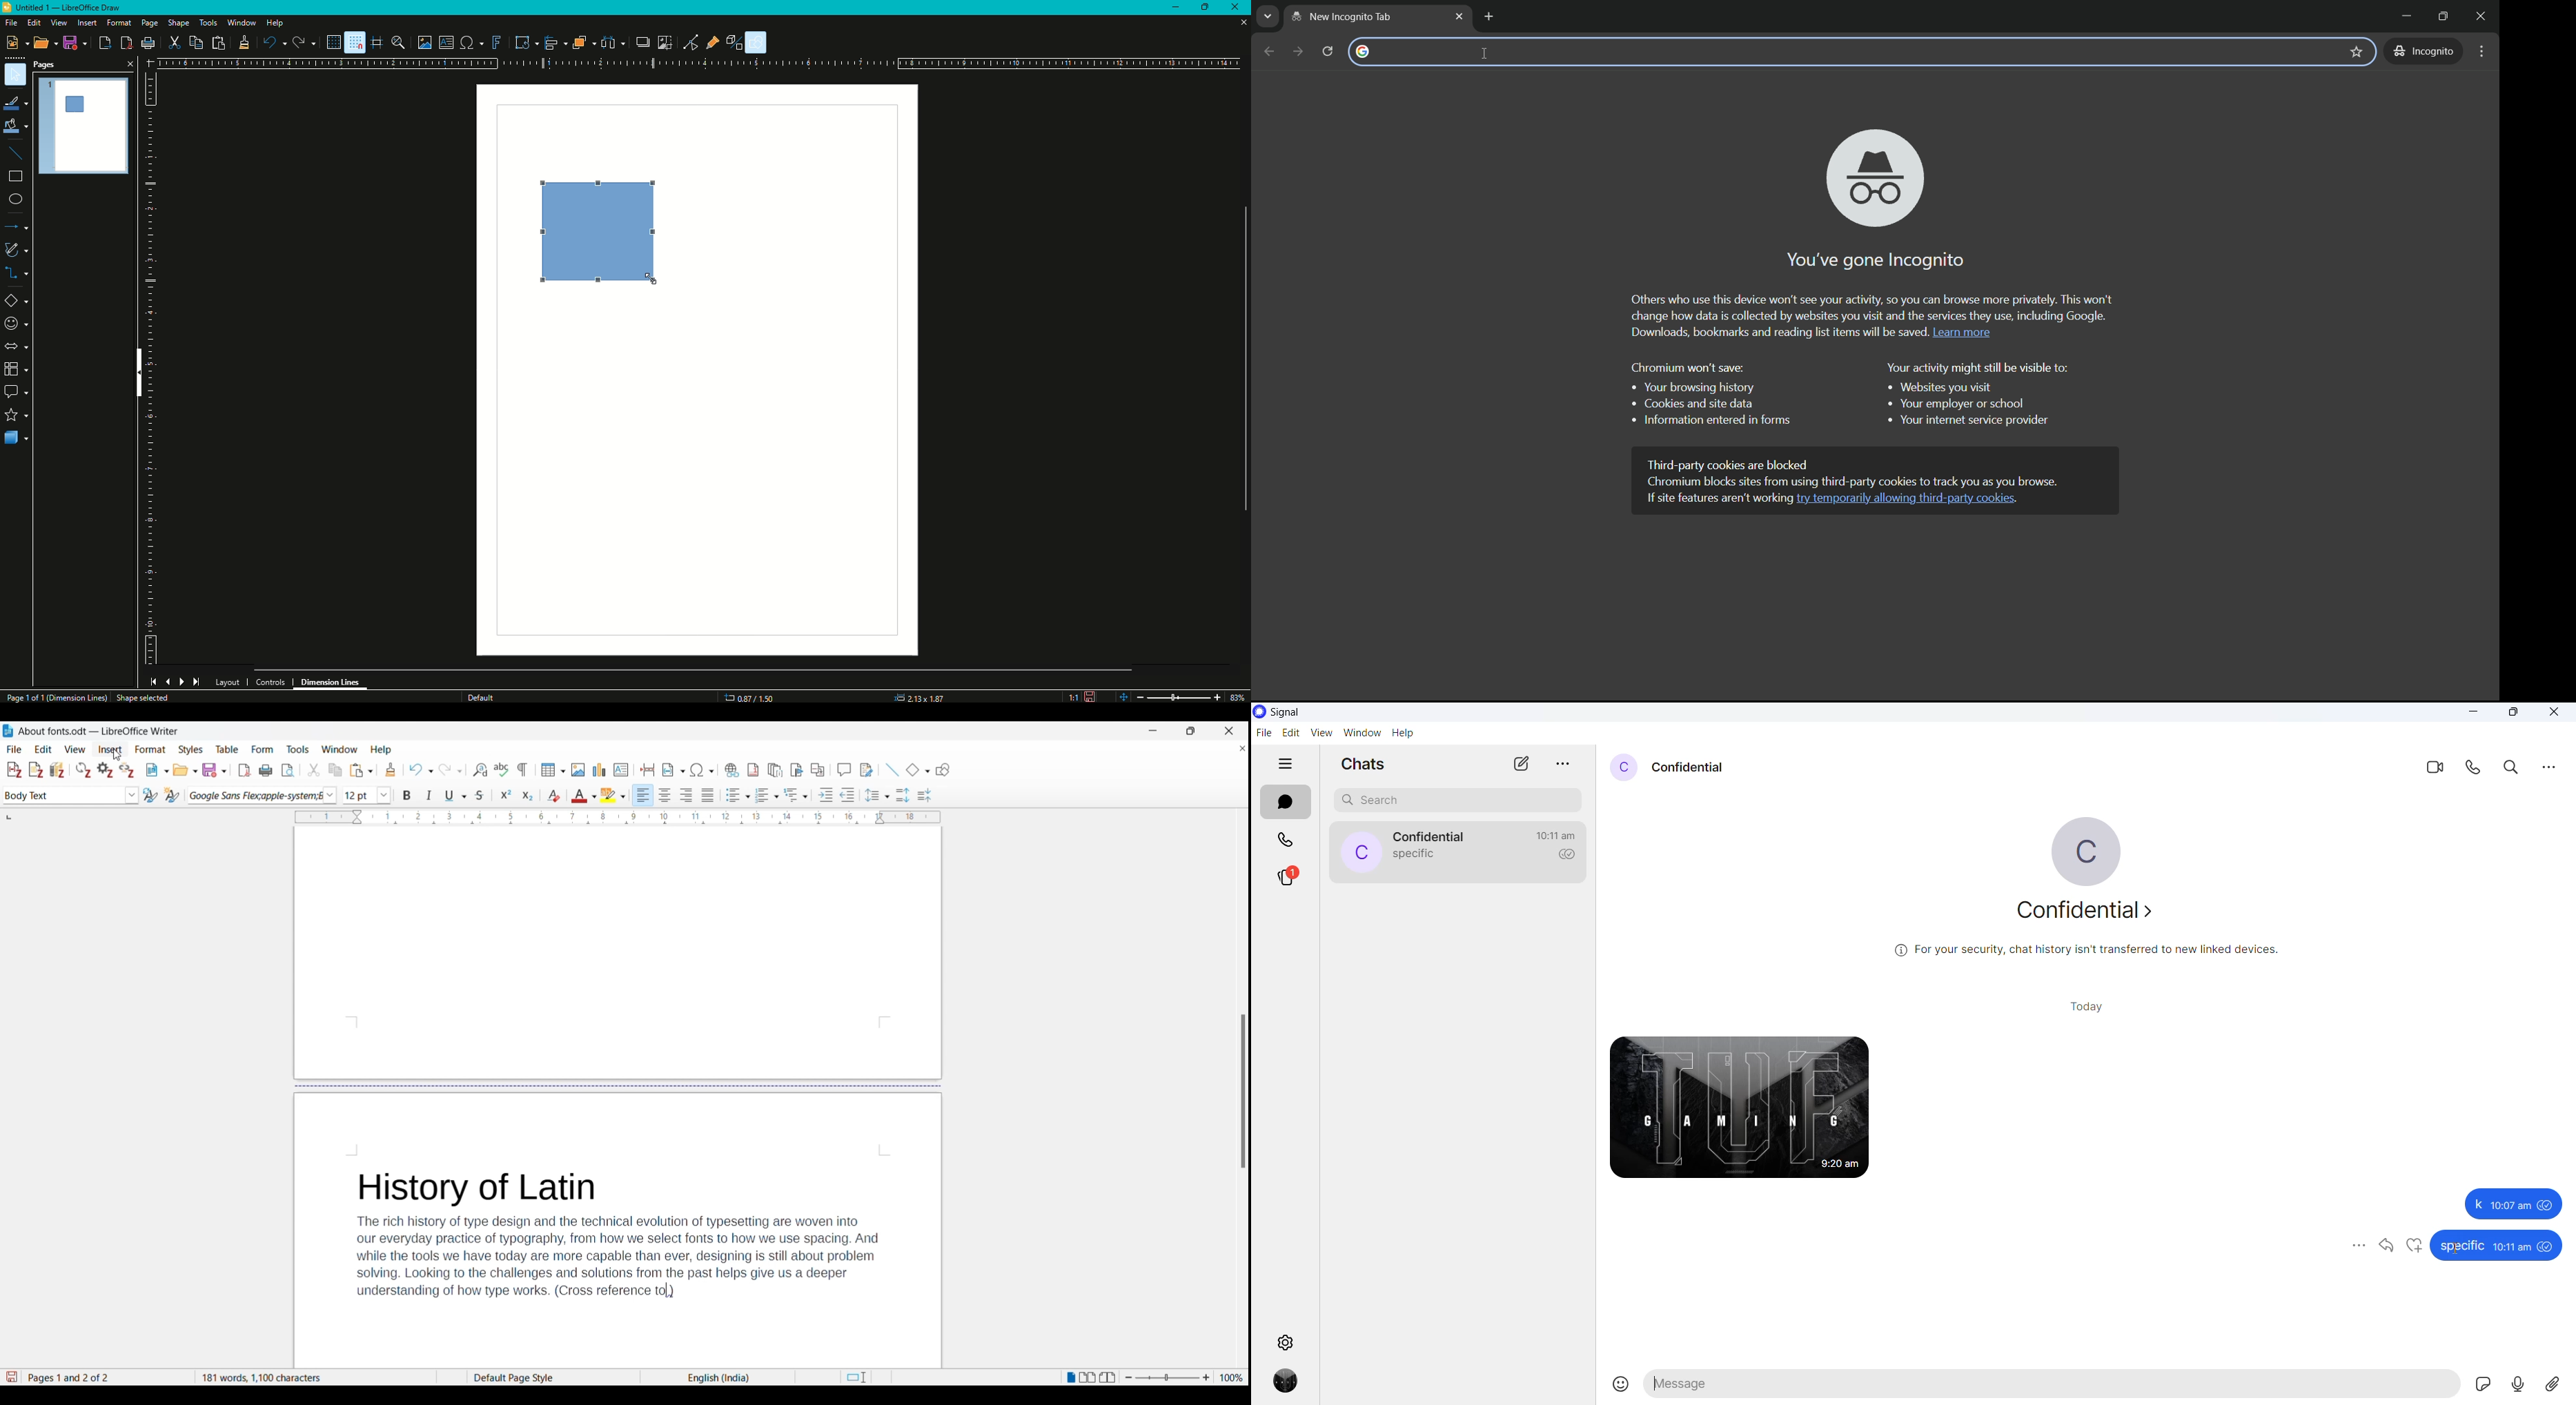 The image size is (2576, 1428). What do you see at coordinates (303, 43) in the screenshot?
I see `Redo` at bounding box center [303, 43].